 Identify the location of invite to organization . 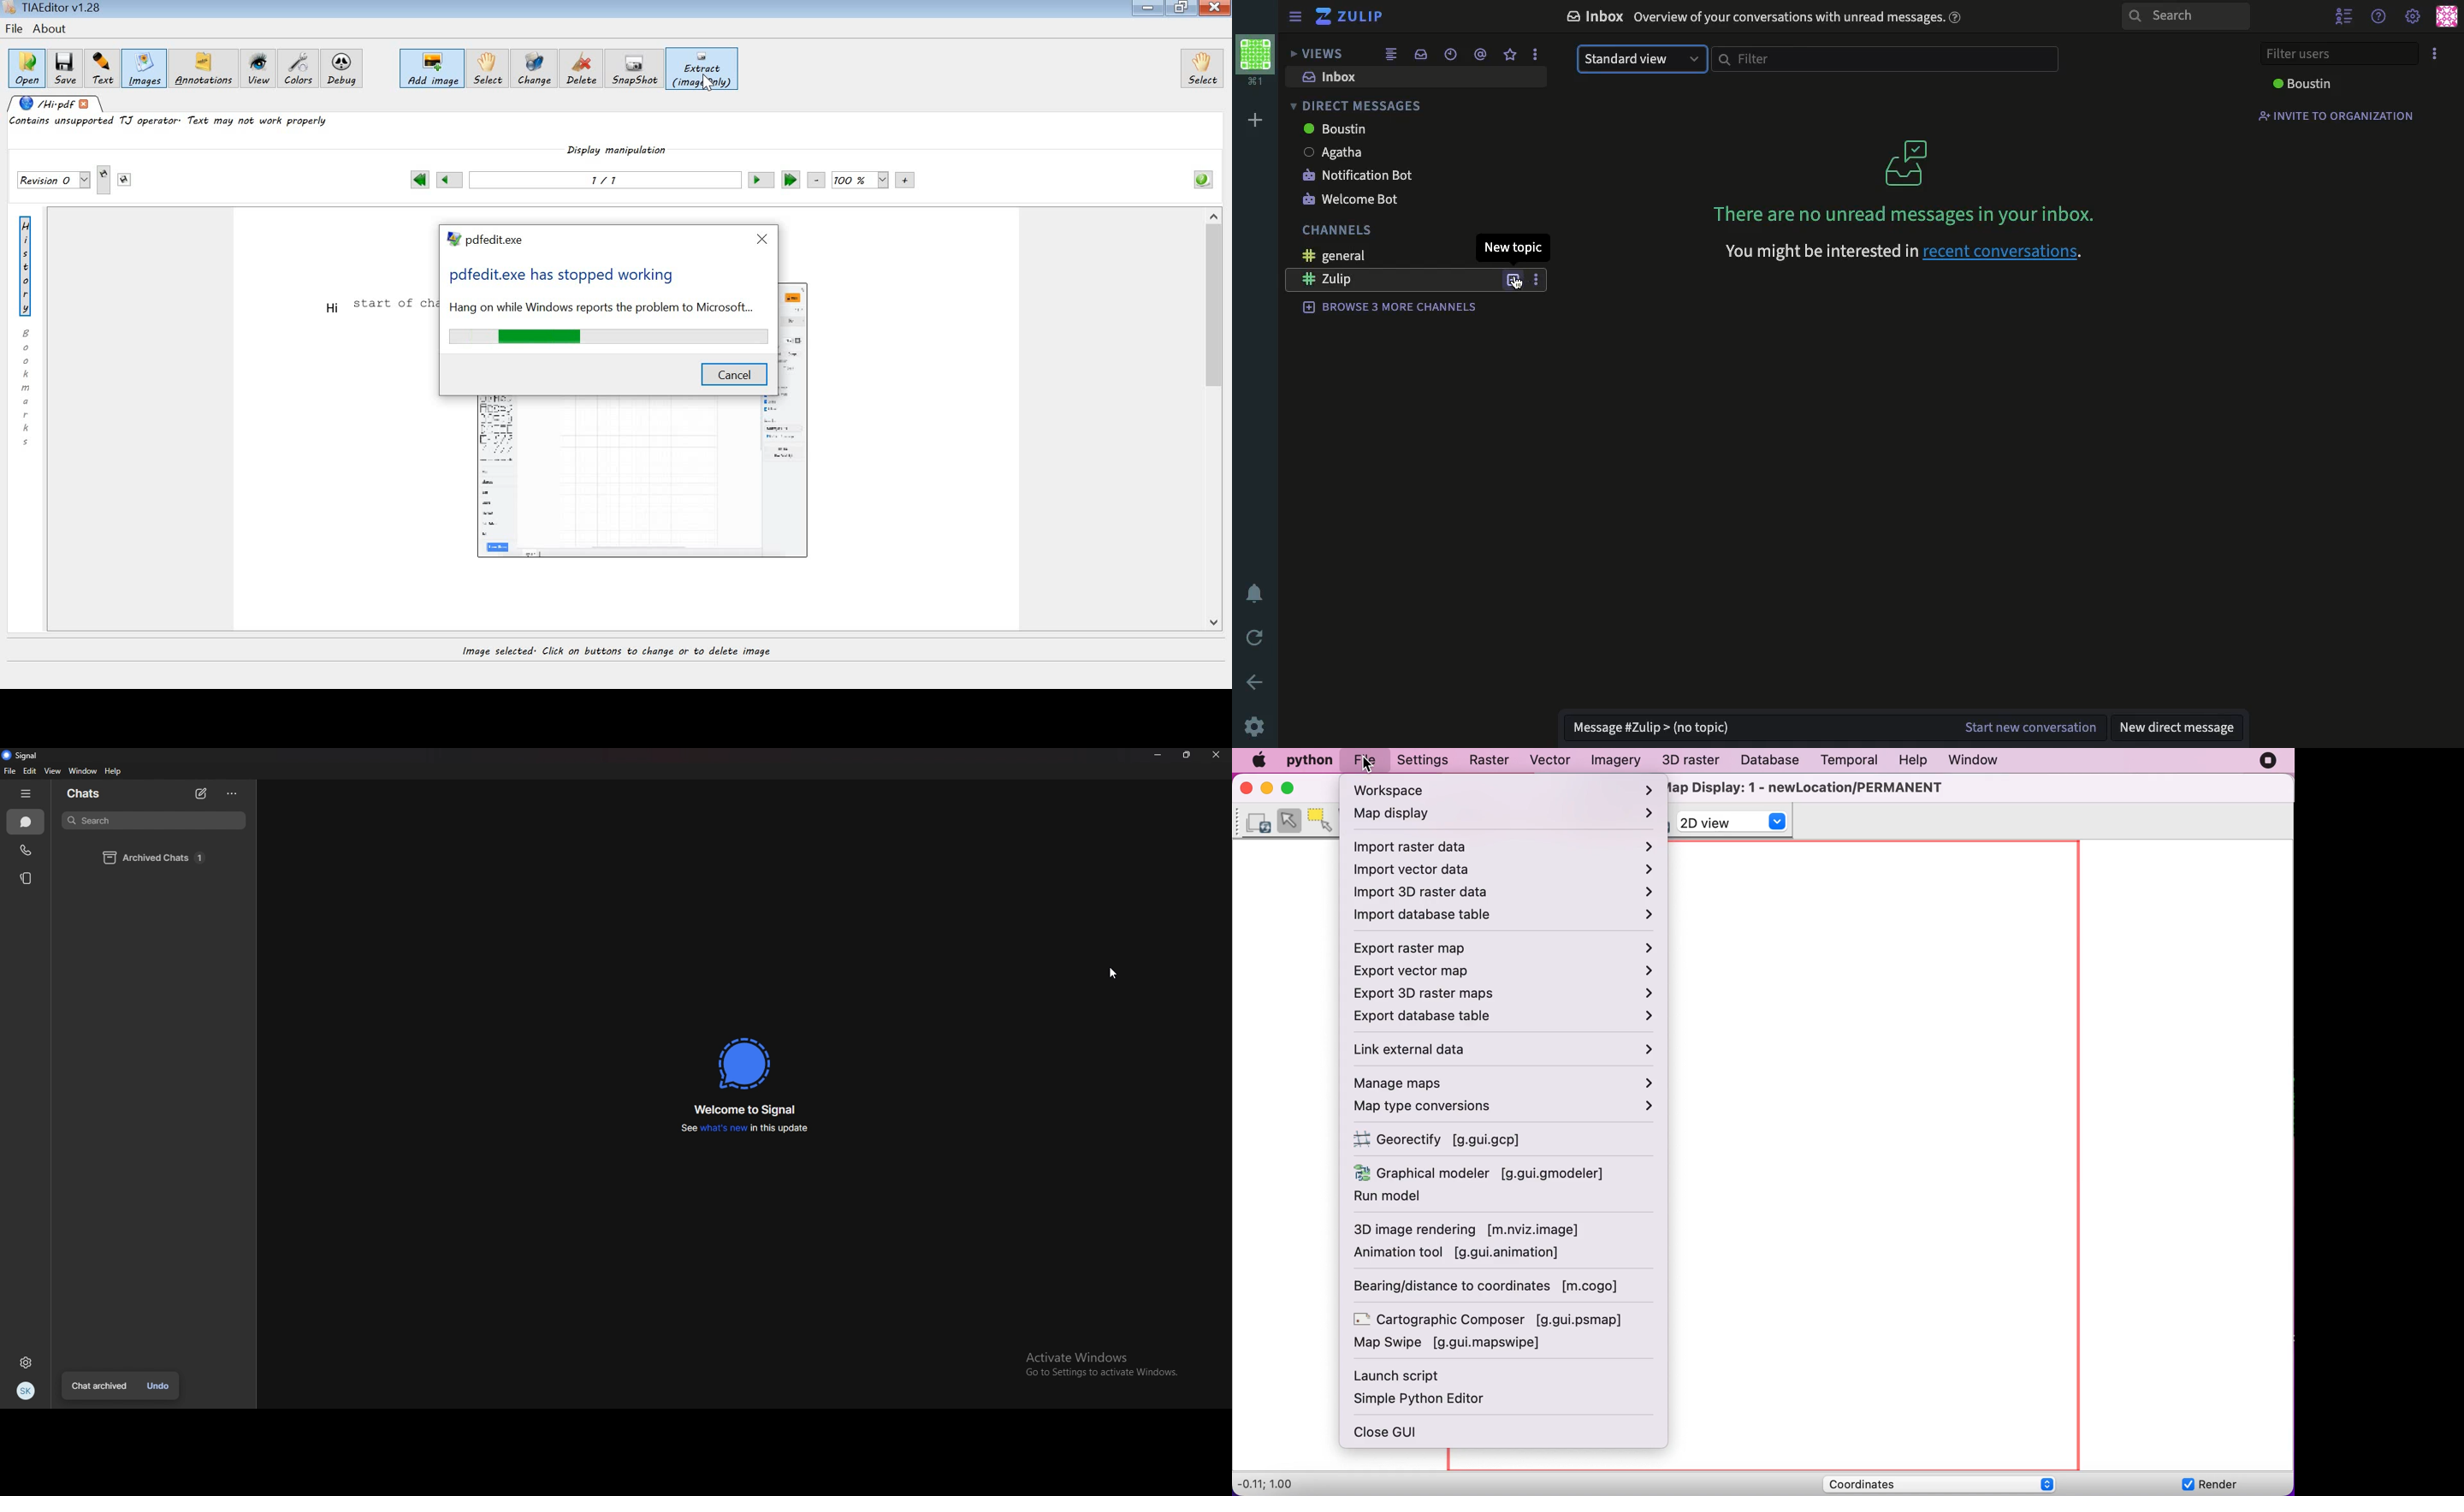
(2337, 116).